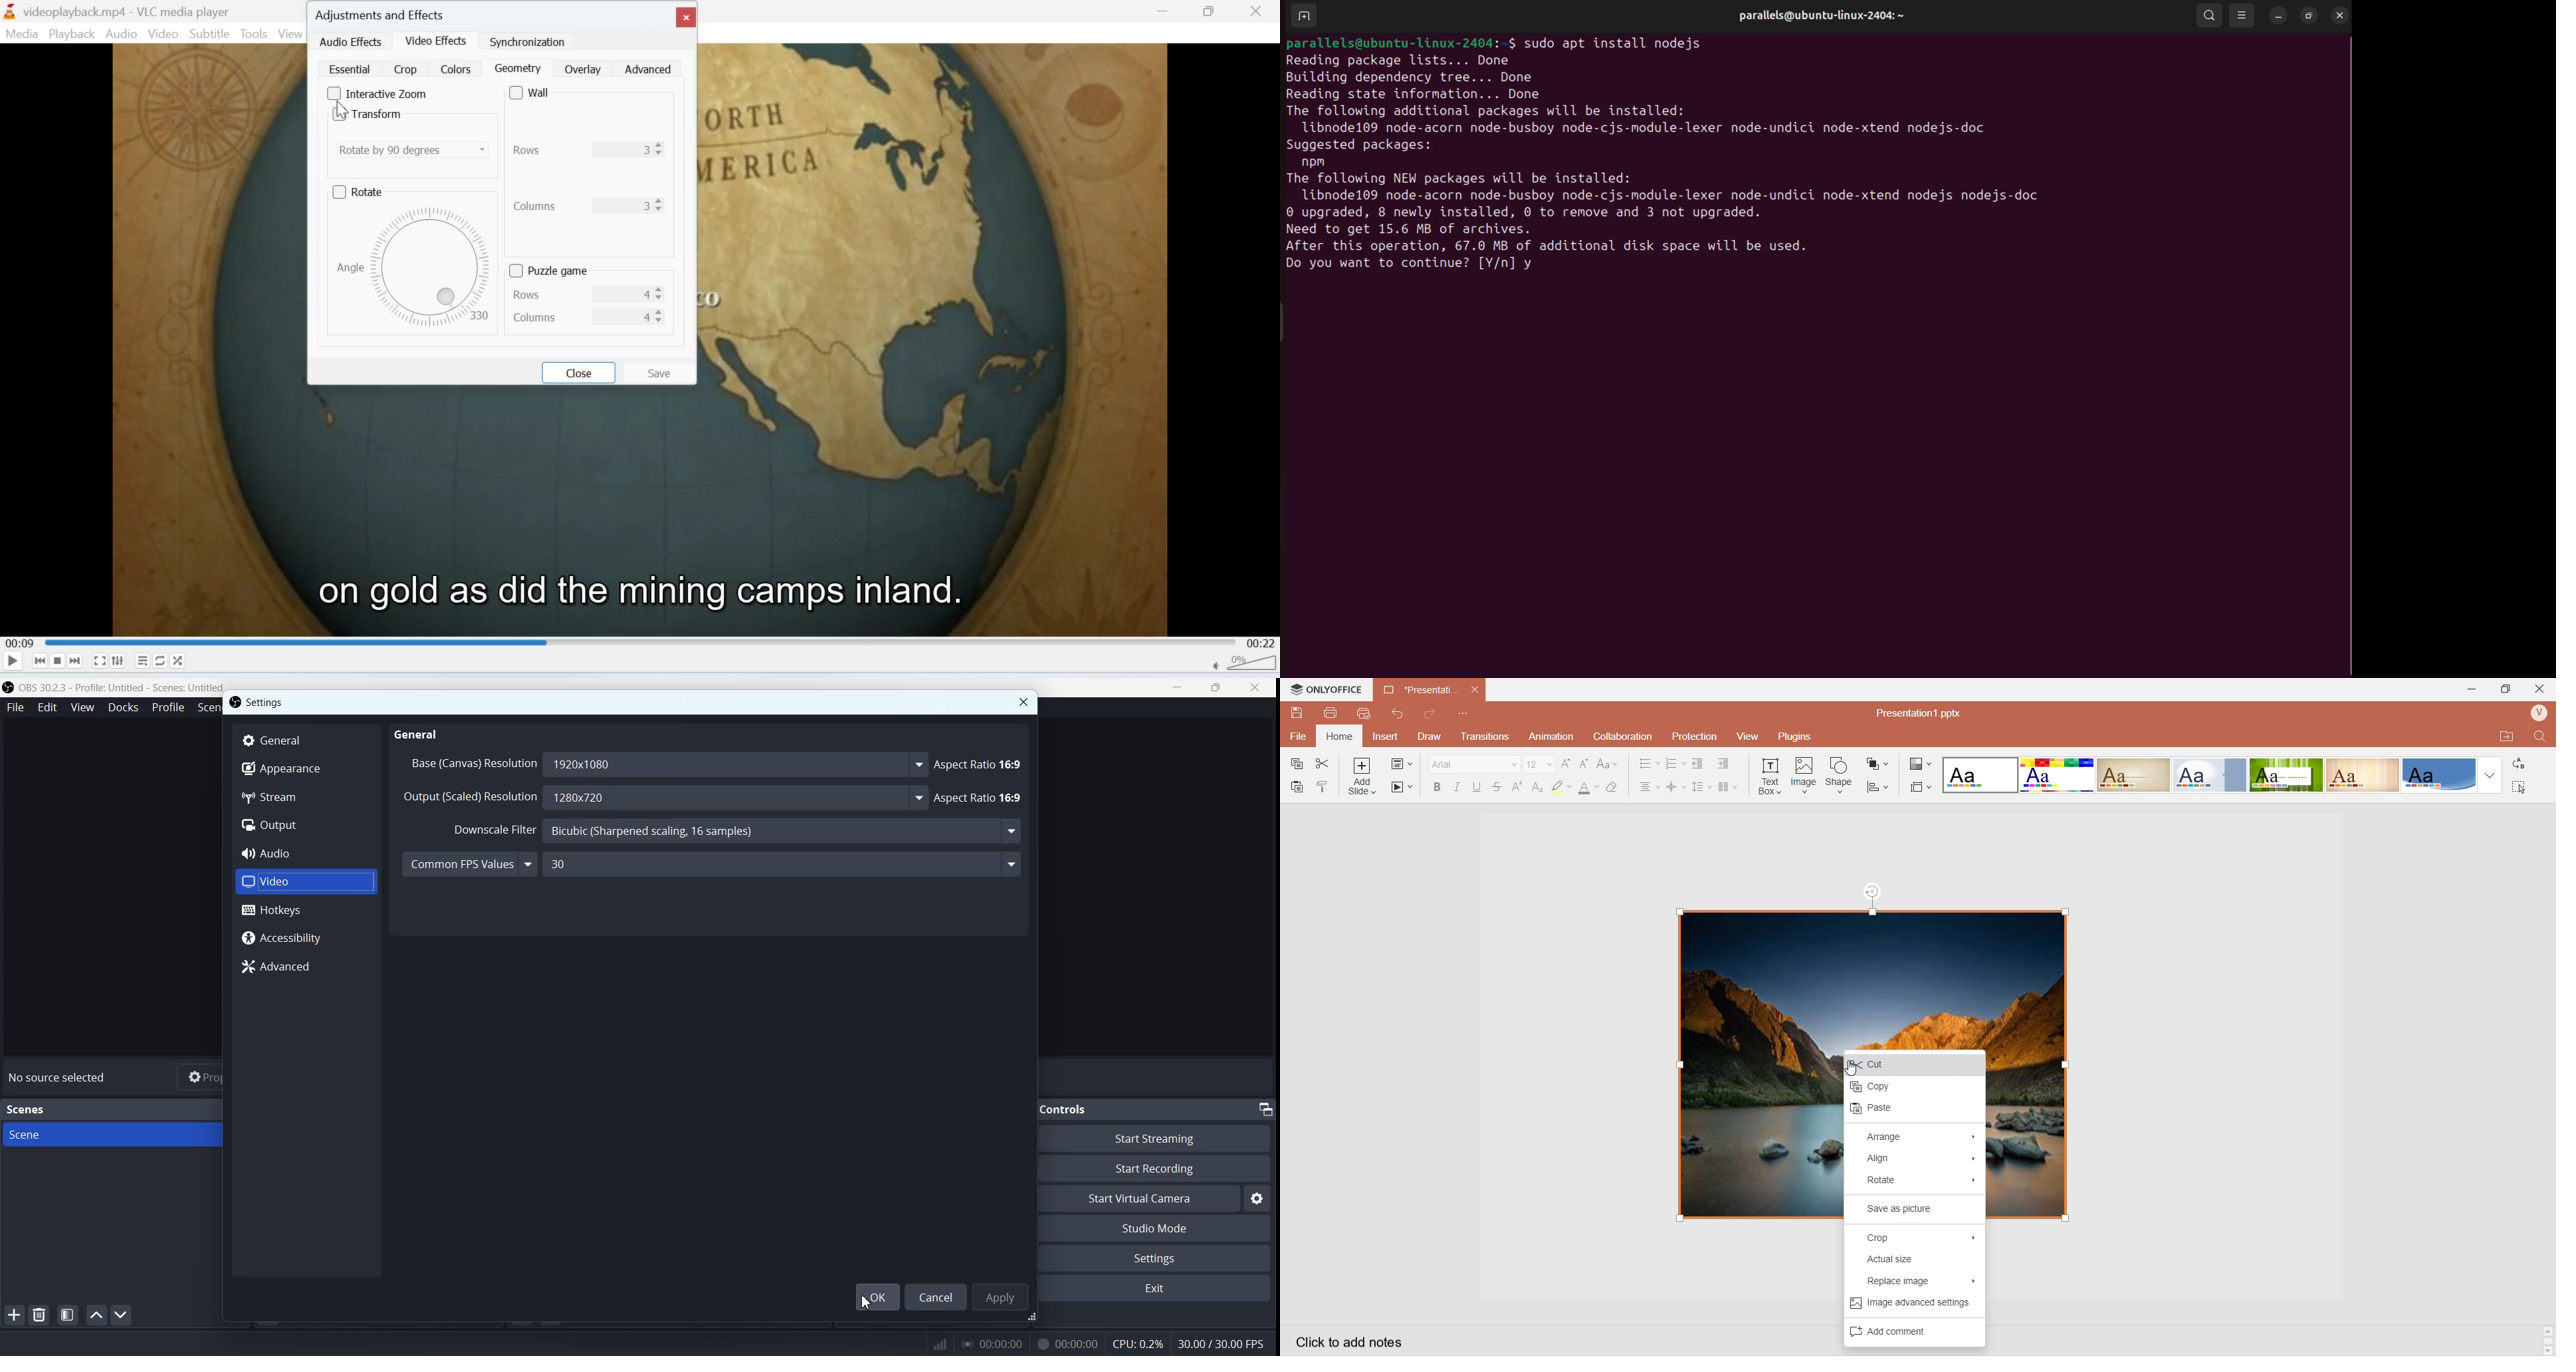 This screenshot has height=1372, width=2576. I want to click on close, so click(686, 15).